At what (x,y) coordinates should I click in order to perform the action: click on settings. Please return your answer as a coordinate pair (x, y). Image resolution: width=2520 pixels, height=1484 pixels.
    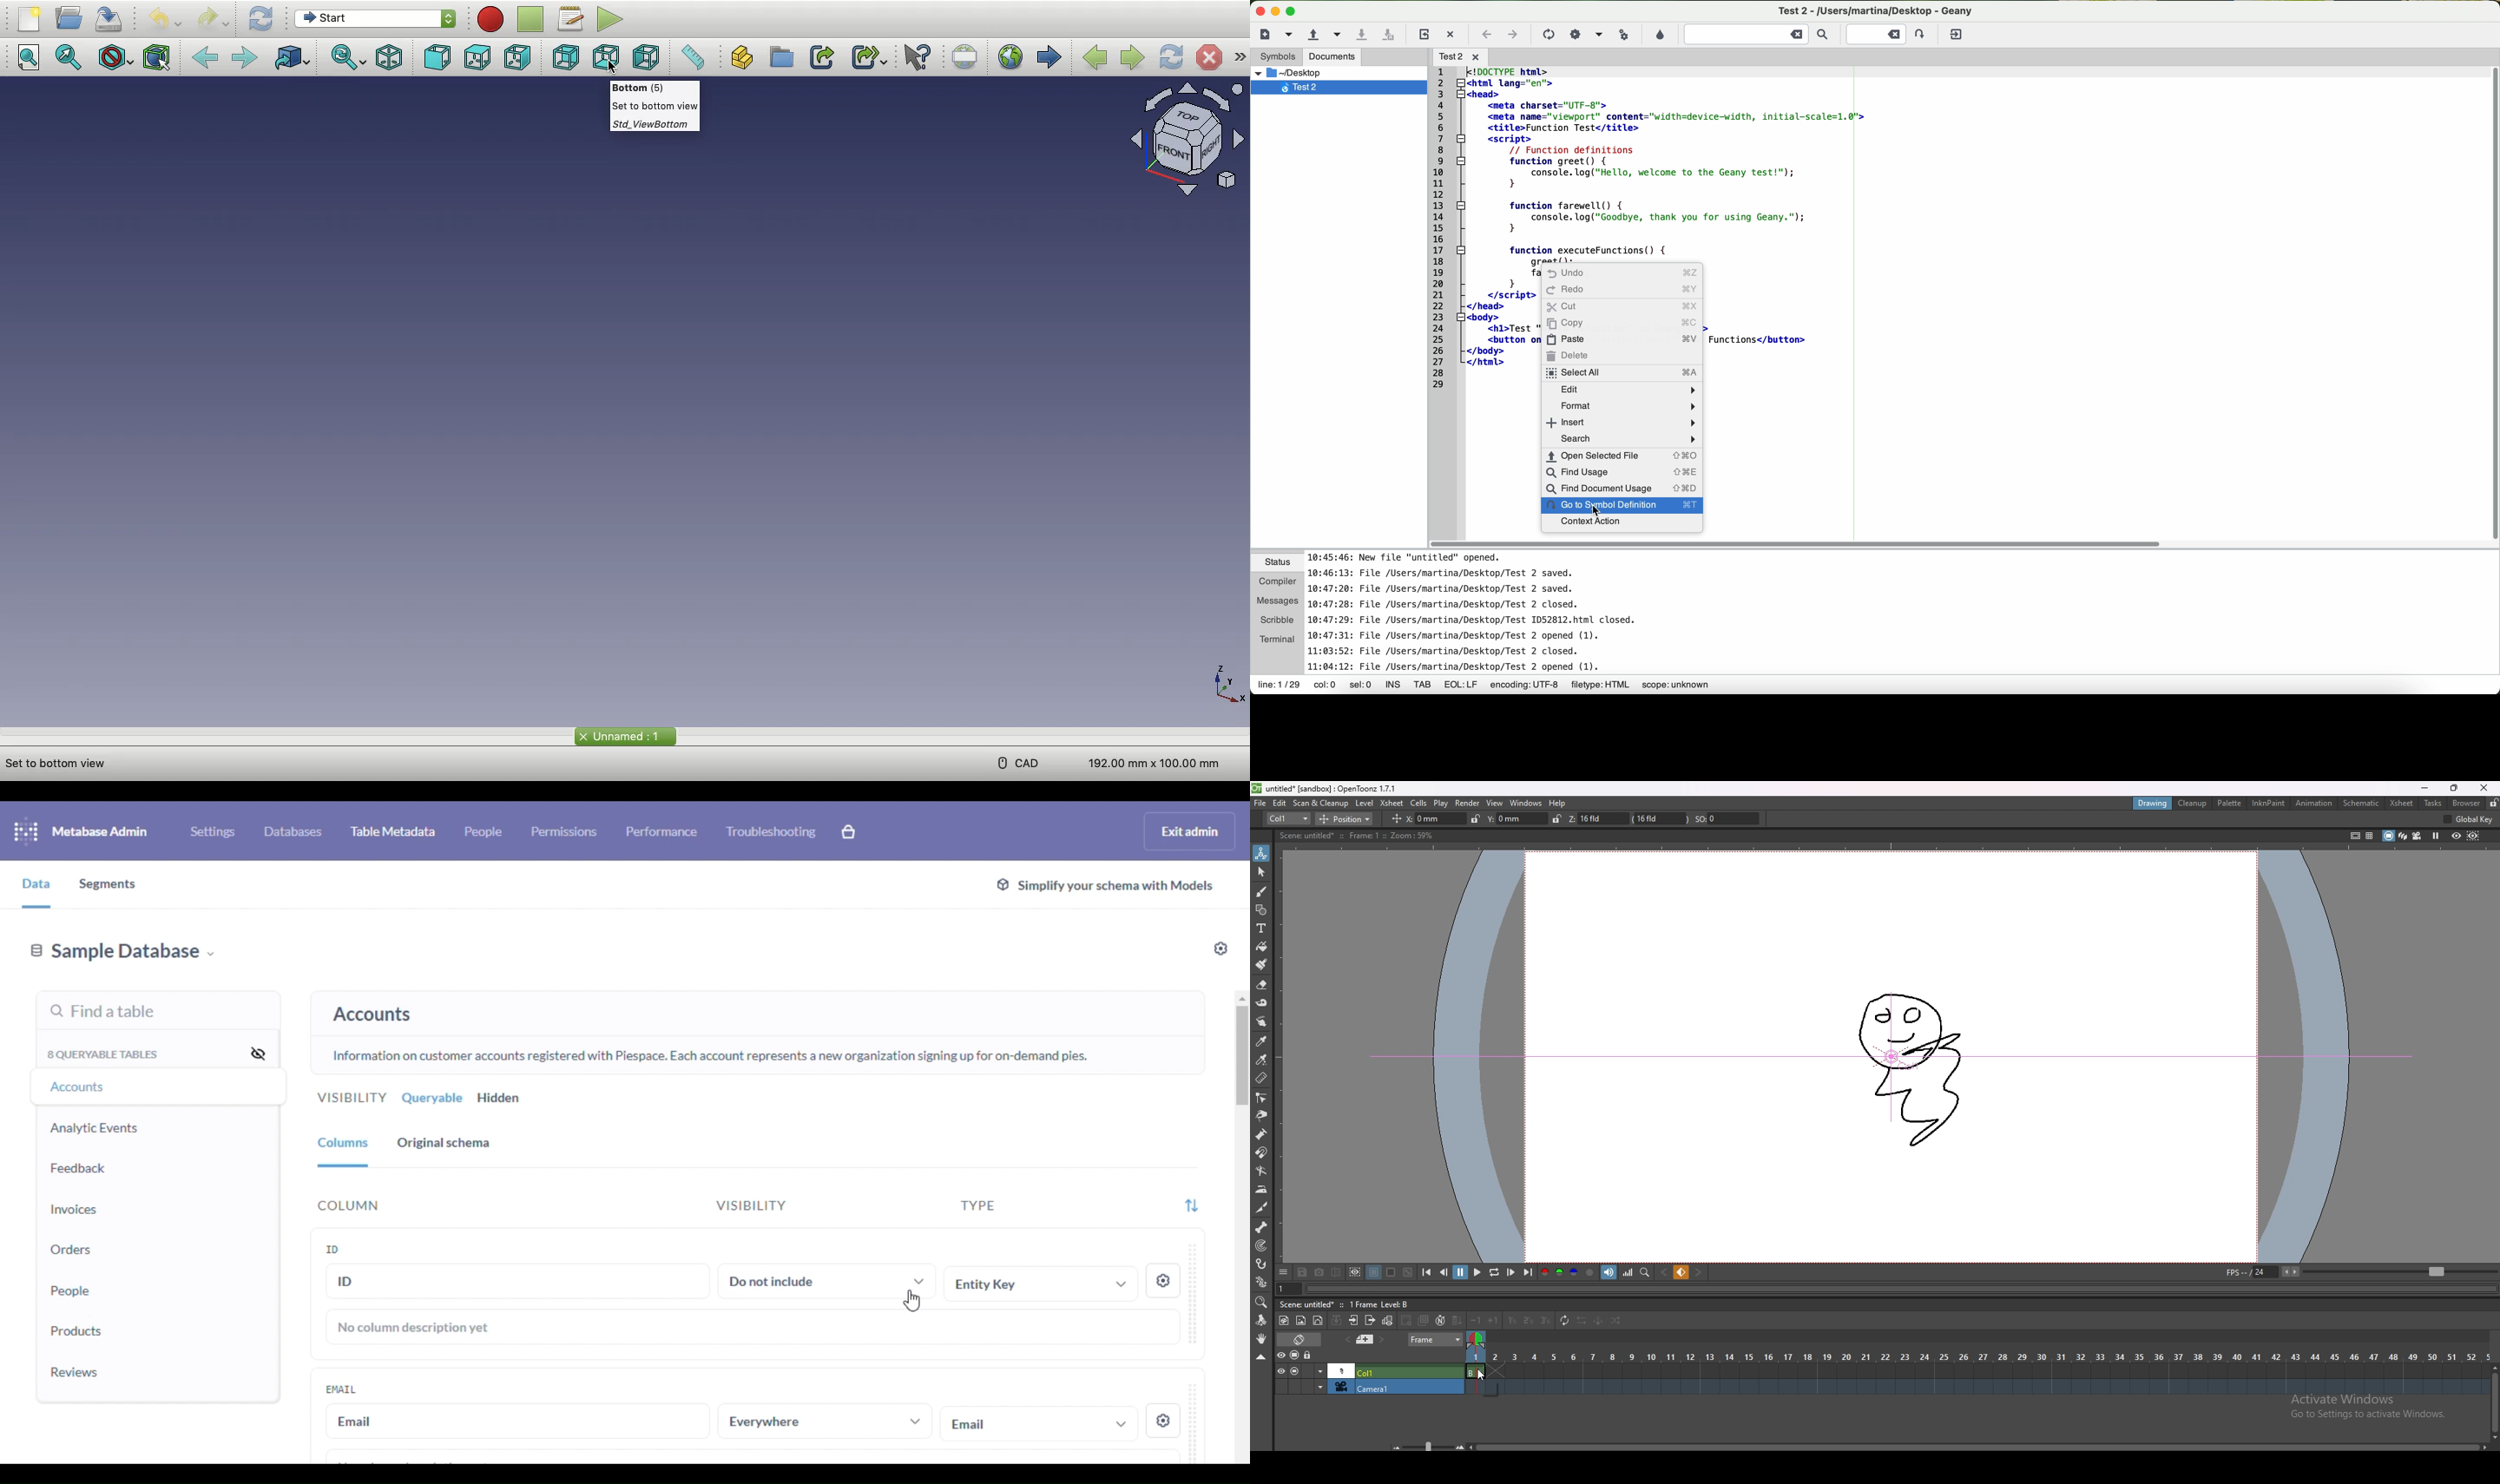
    Looking at the image, I should click on (212, 832).